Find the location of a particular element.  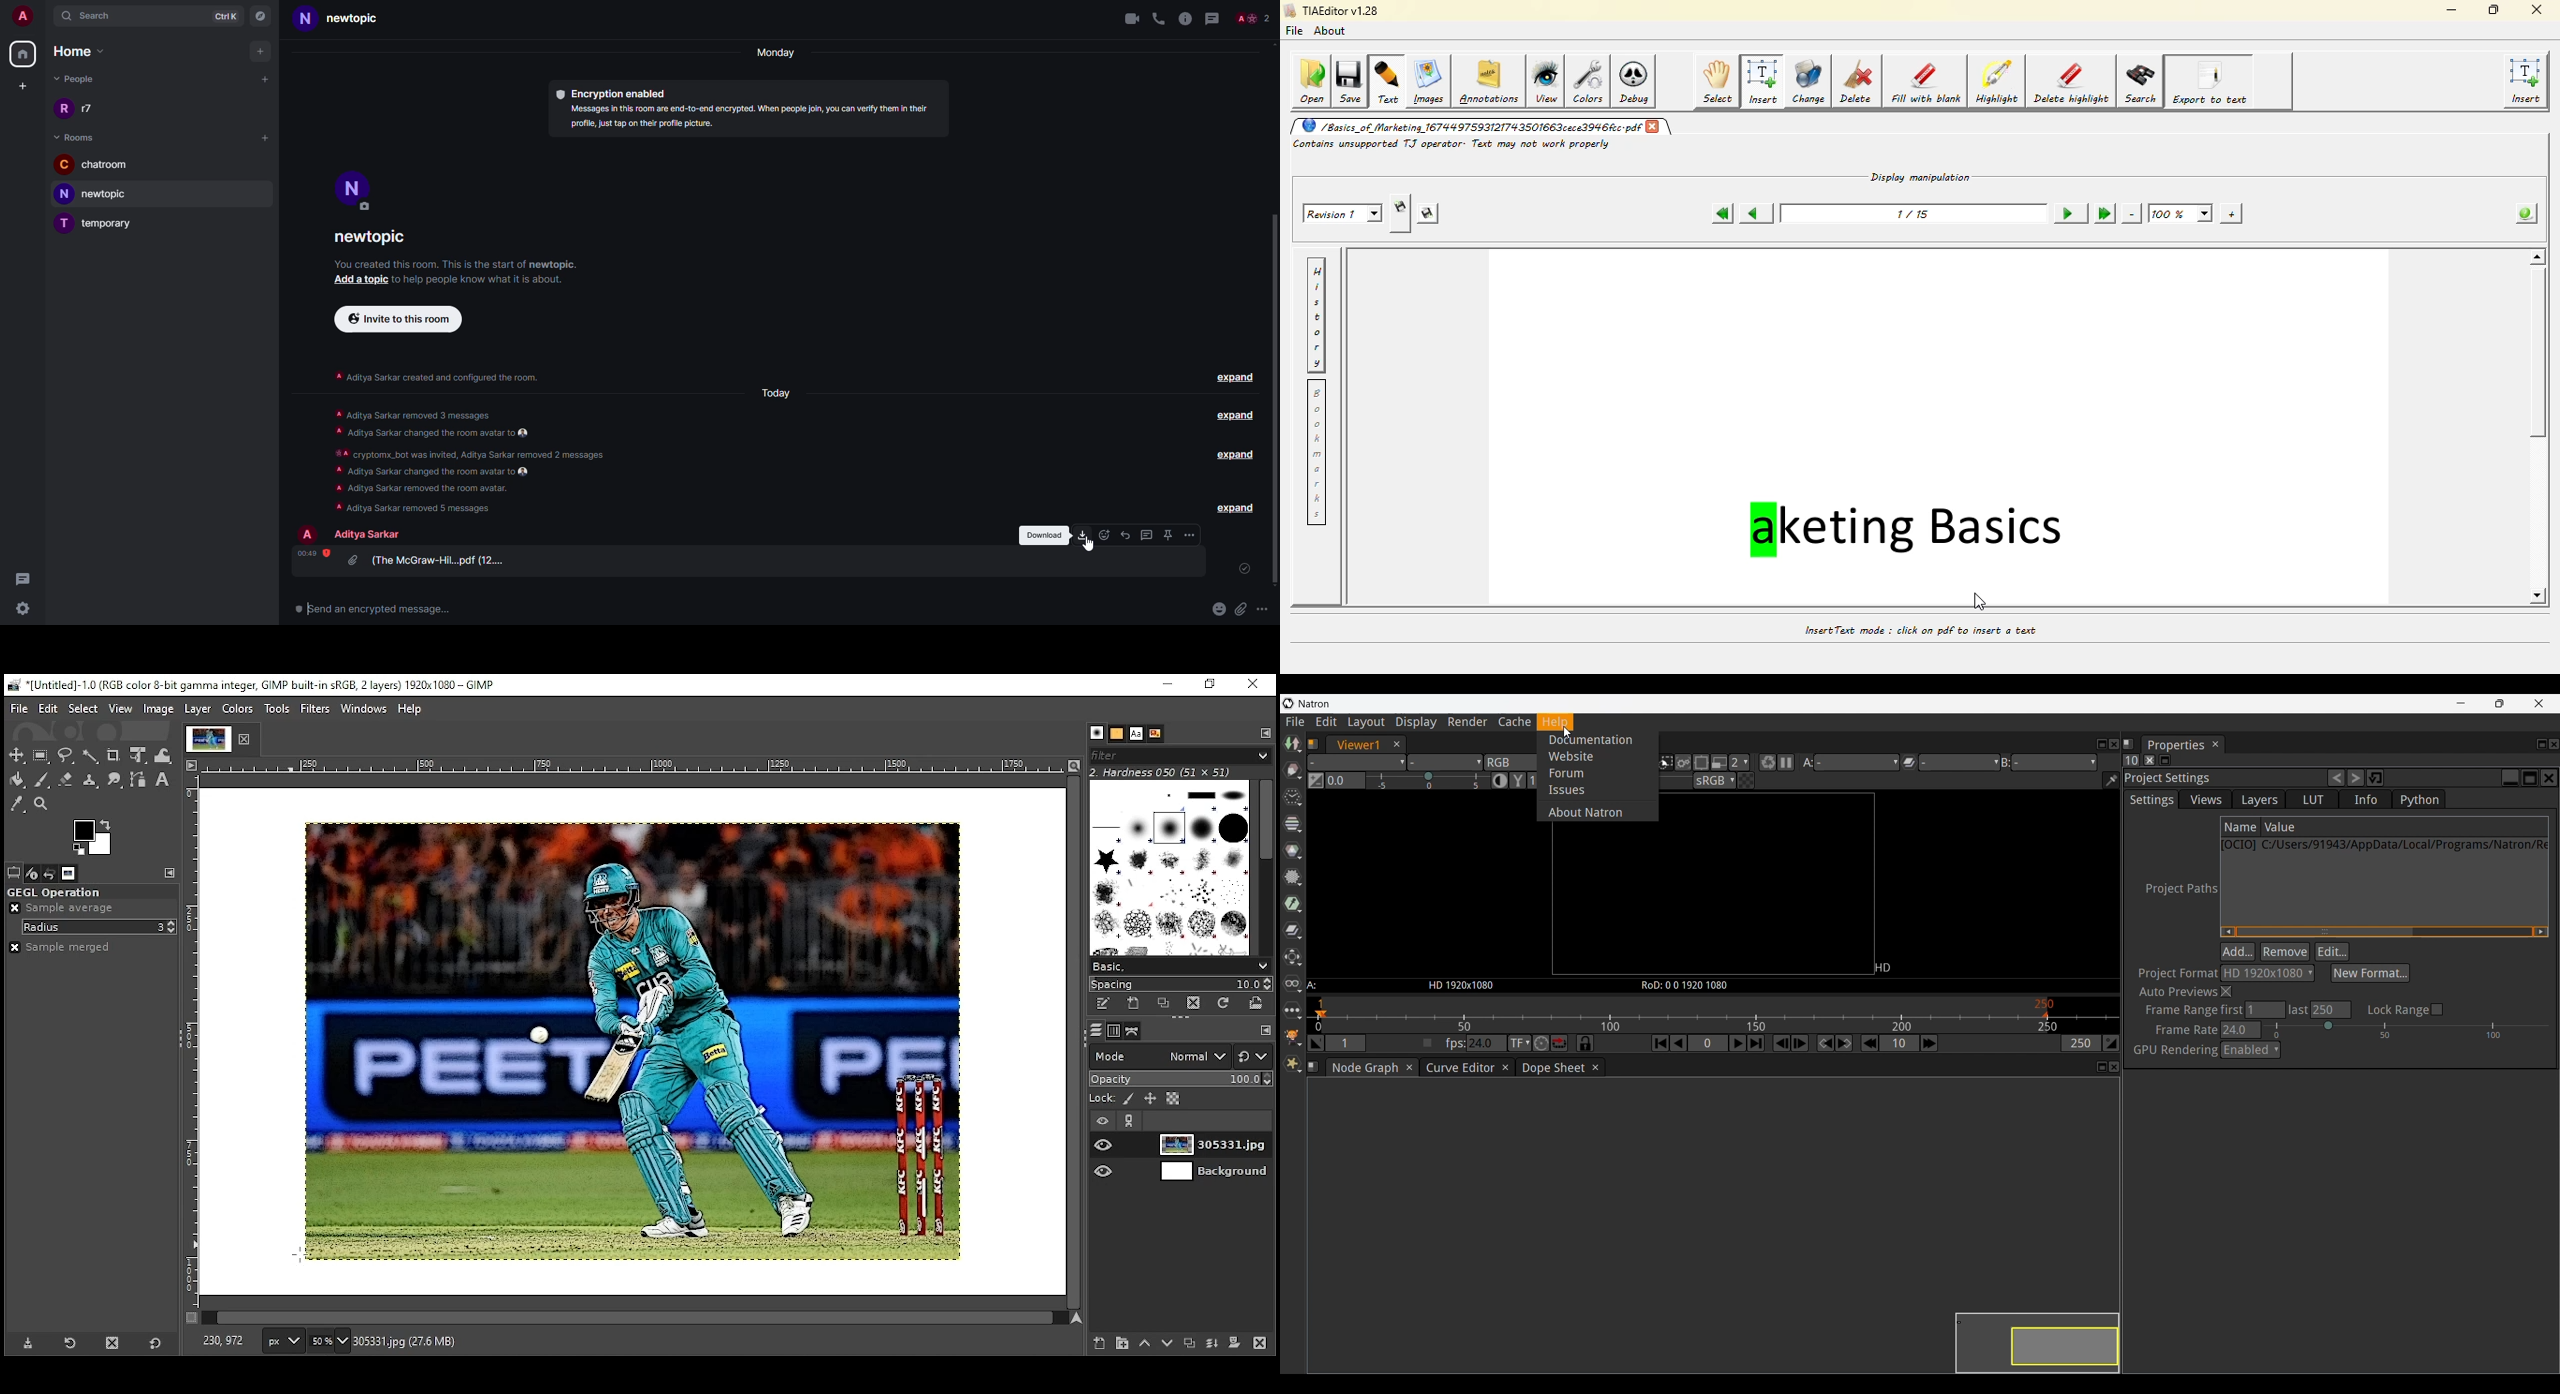

debug is located at coordinates (1637, 83).